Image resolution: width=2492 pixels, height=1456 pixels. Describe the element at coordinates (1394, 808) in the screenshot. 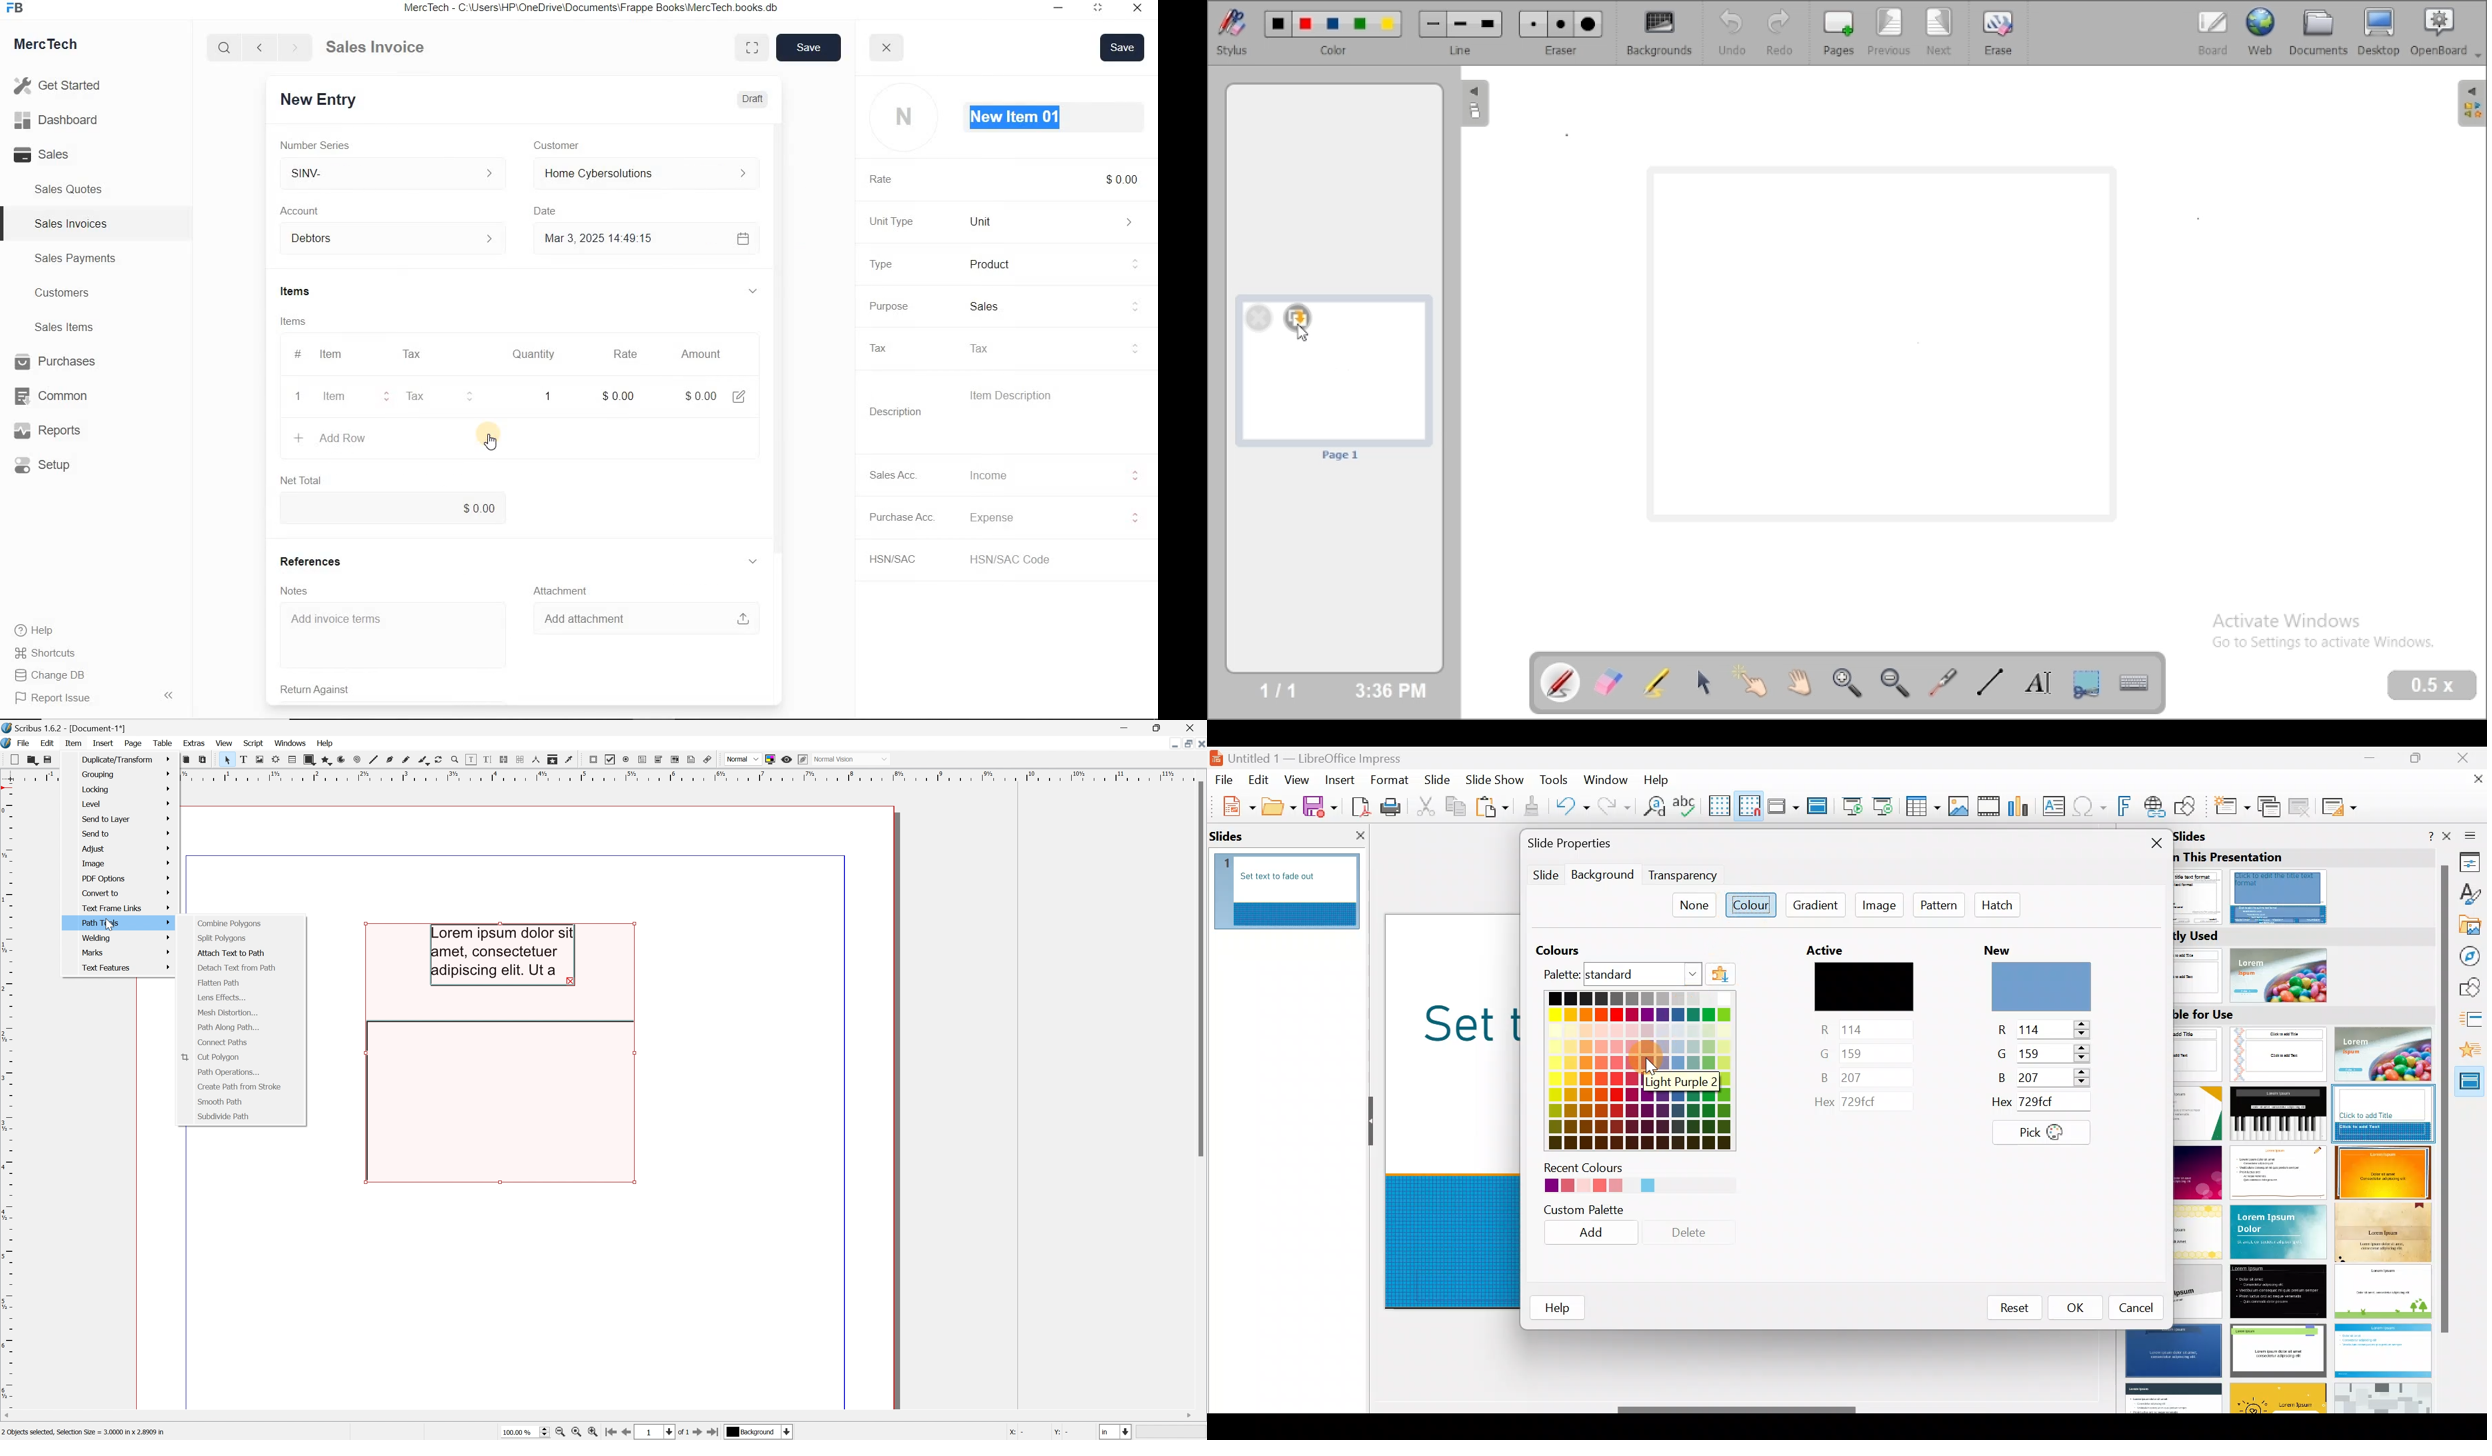

I see `Print` at that location.